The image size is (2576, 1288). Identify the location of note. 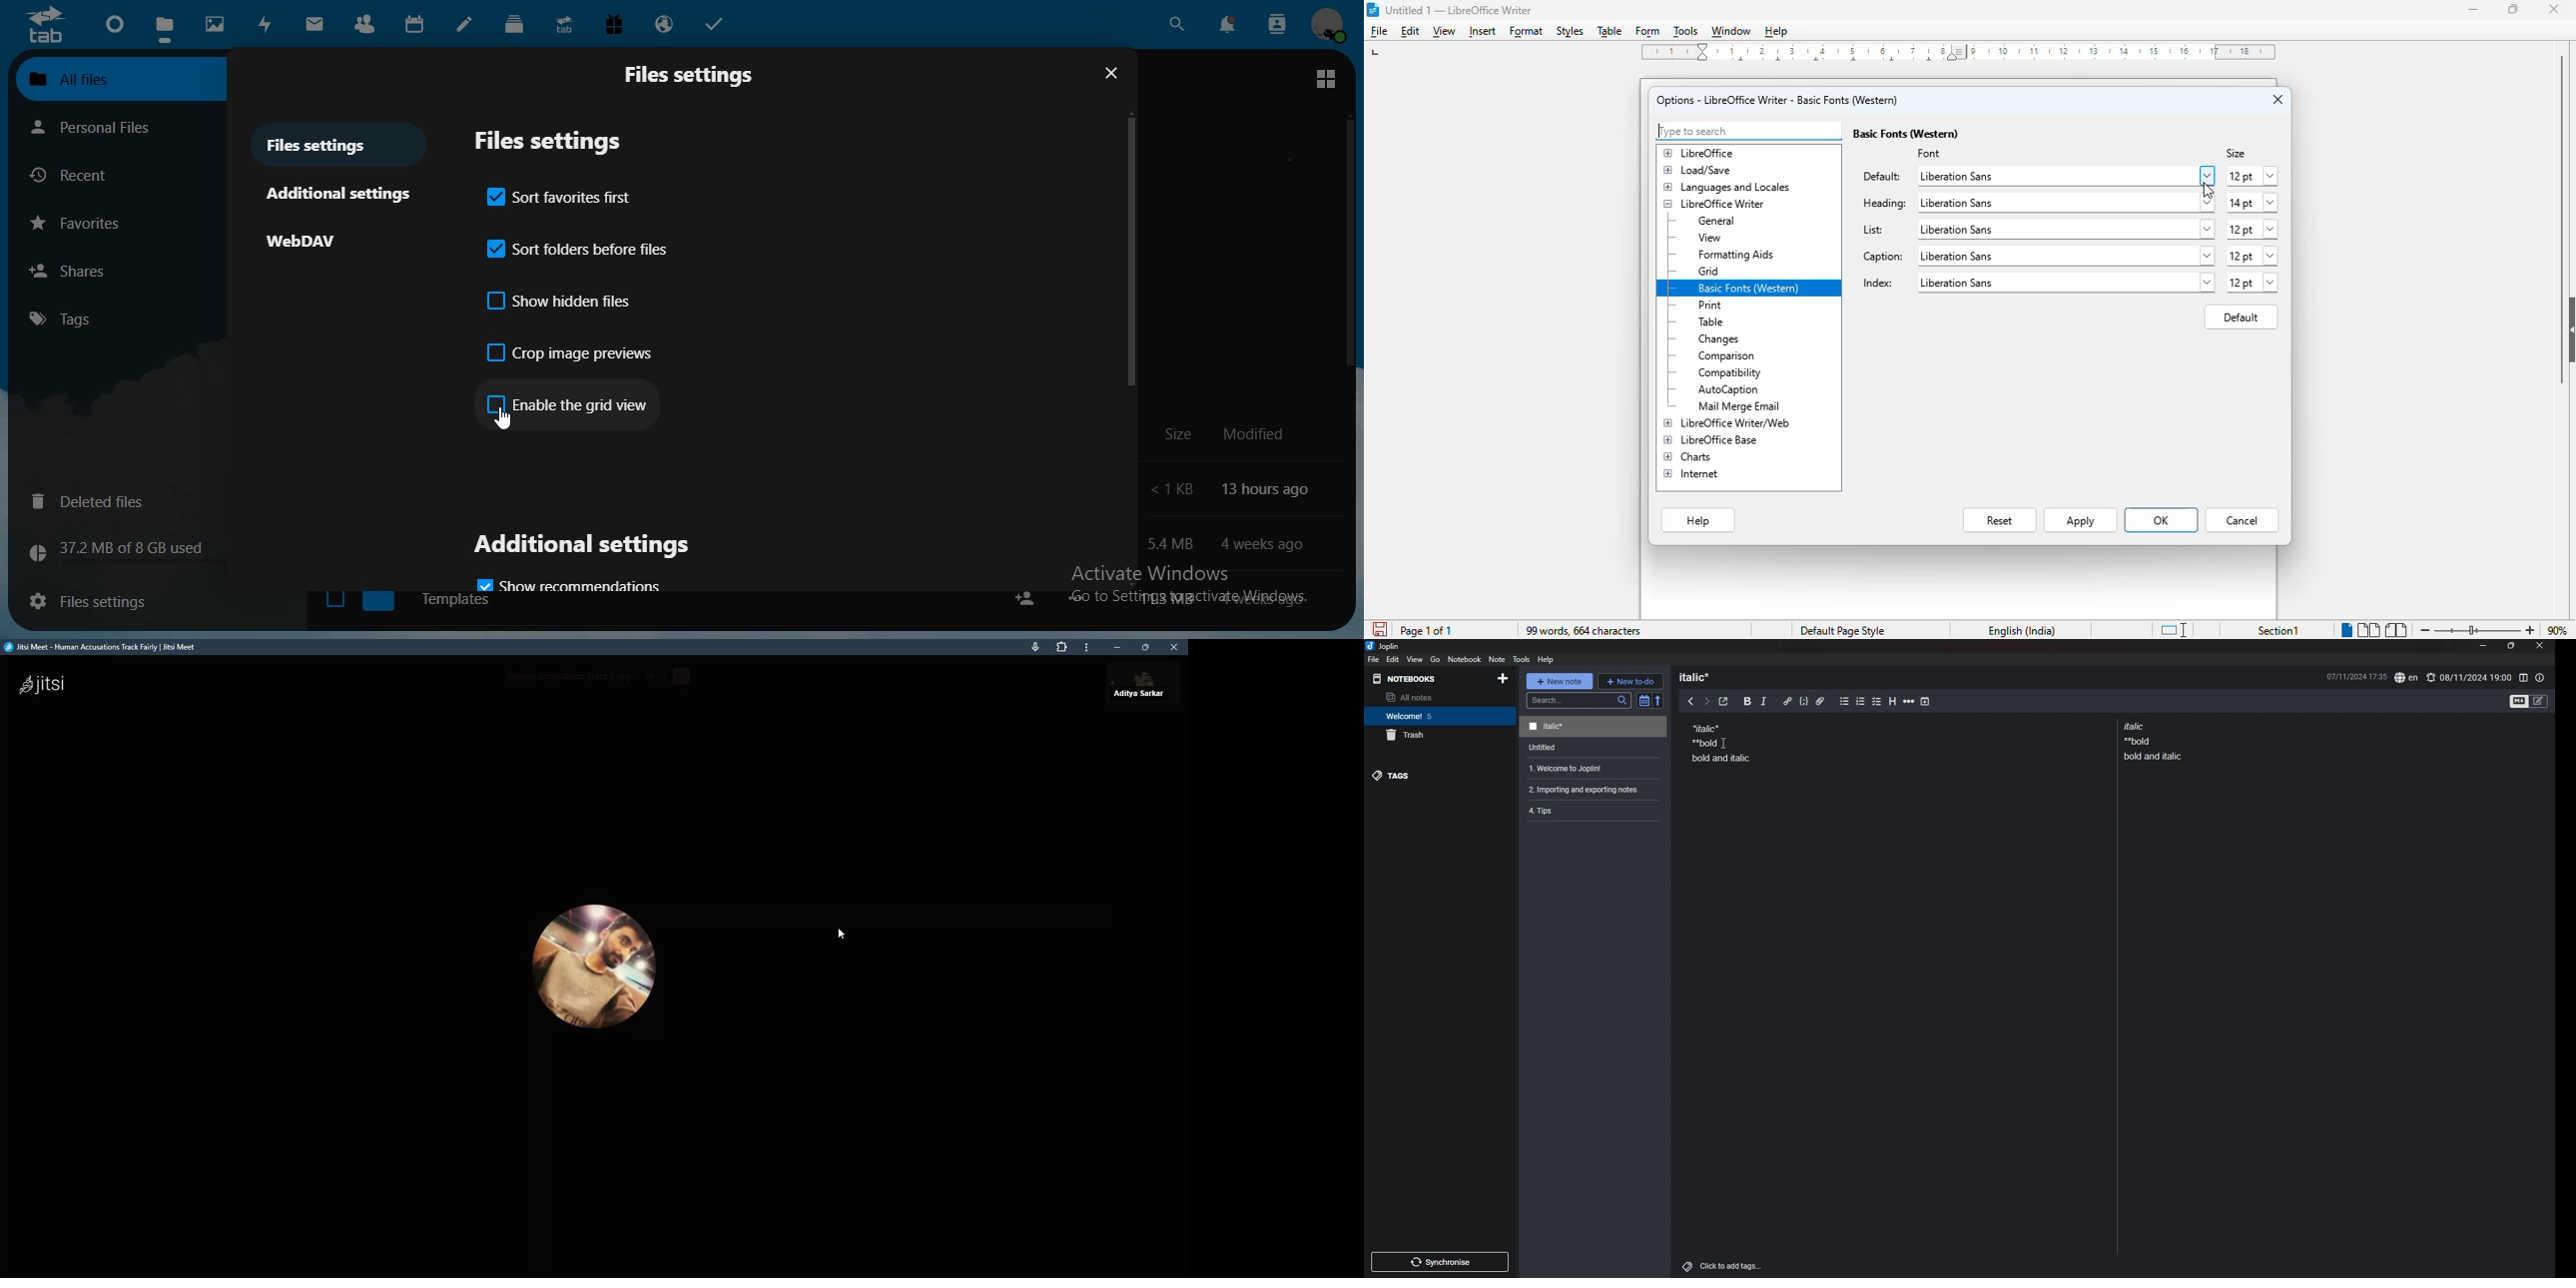
(1721, 742).